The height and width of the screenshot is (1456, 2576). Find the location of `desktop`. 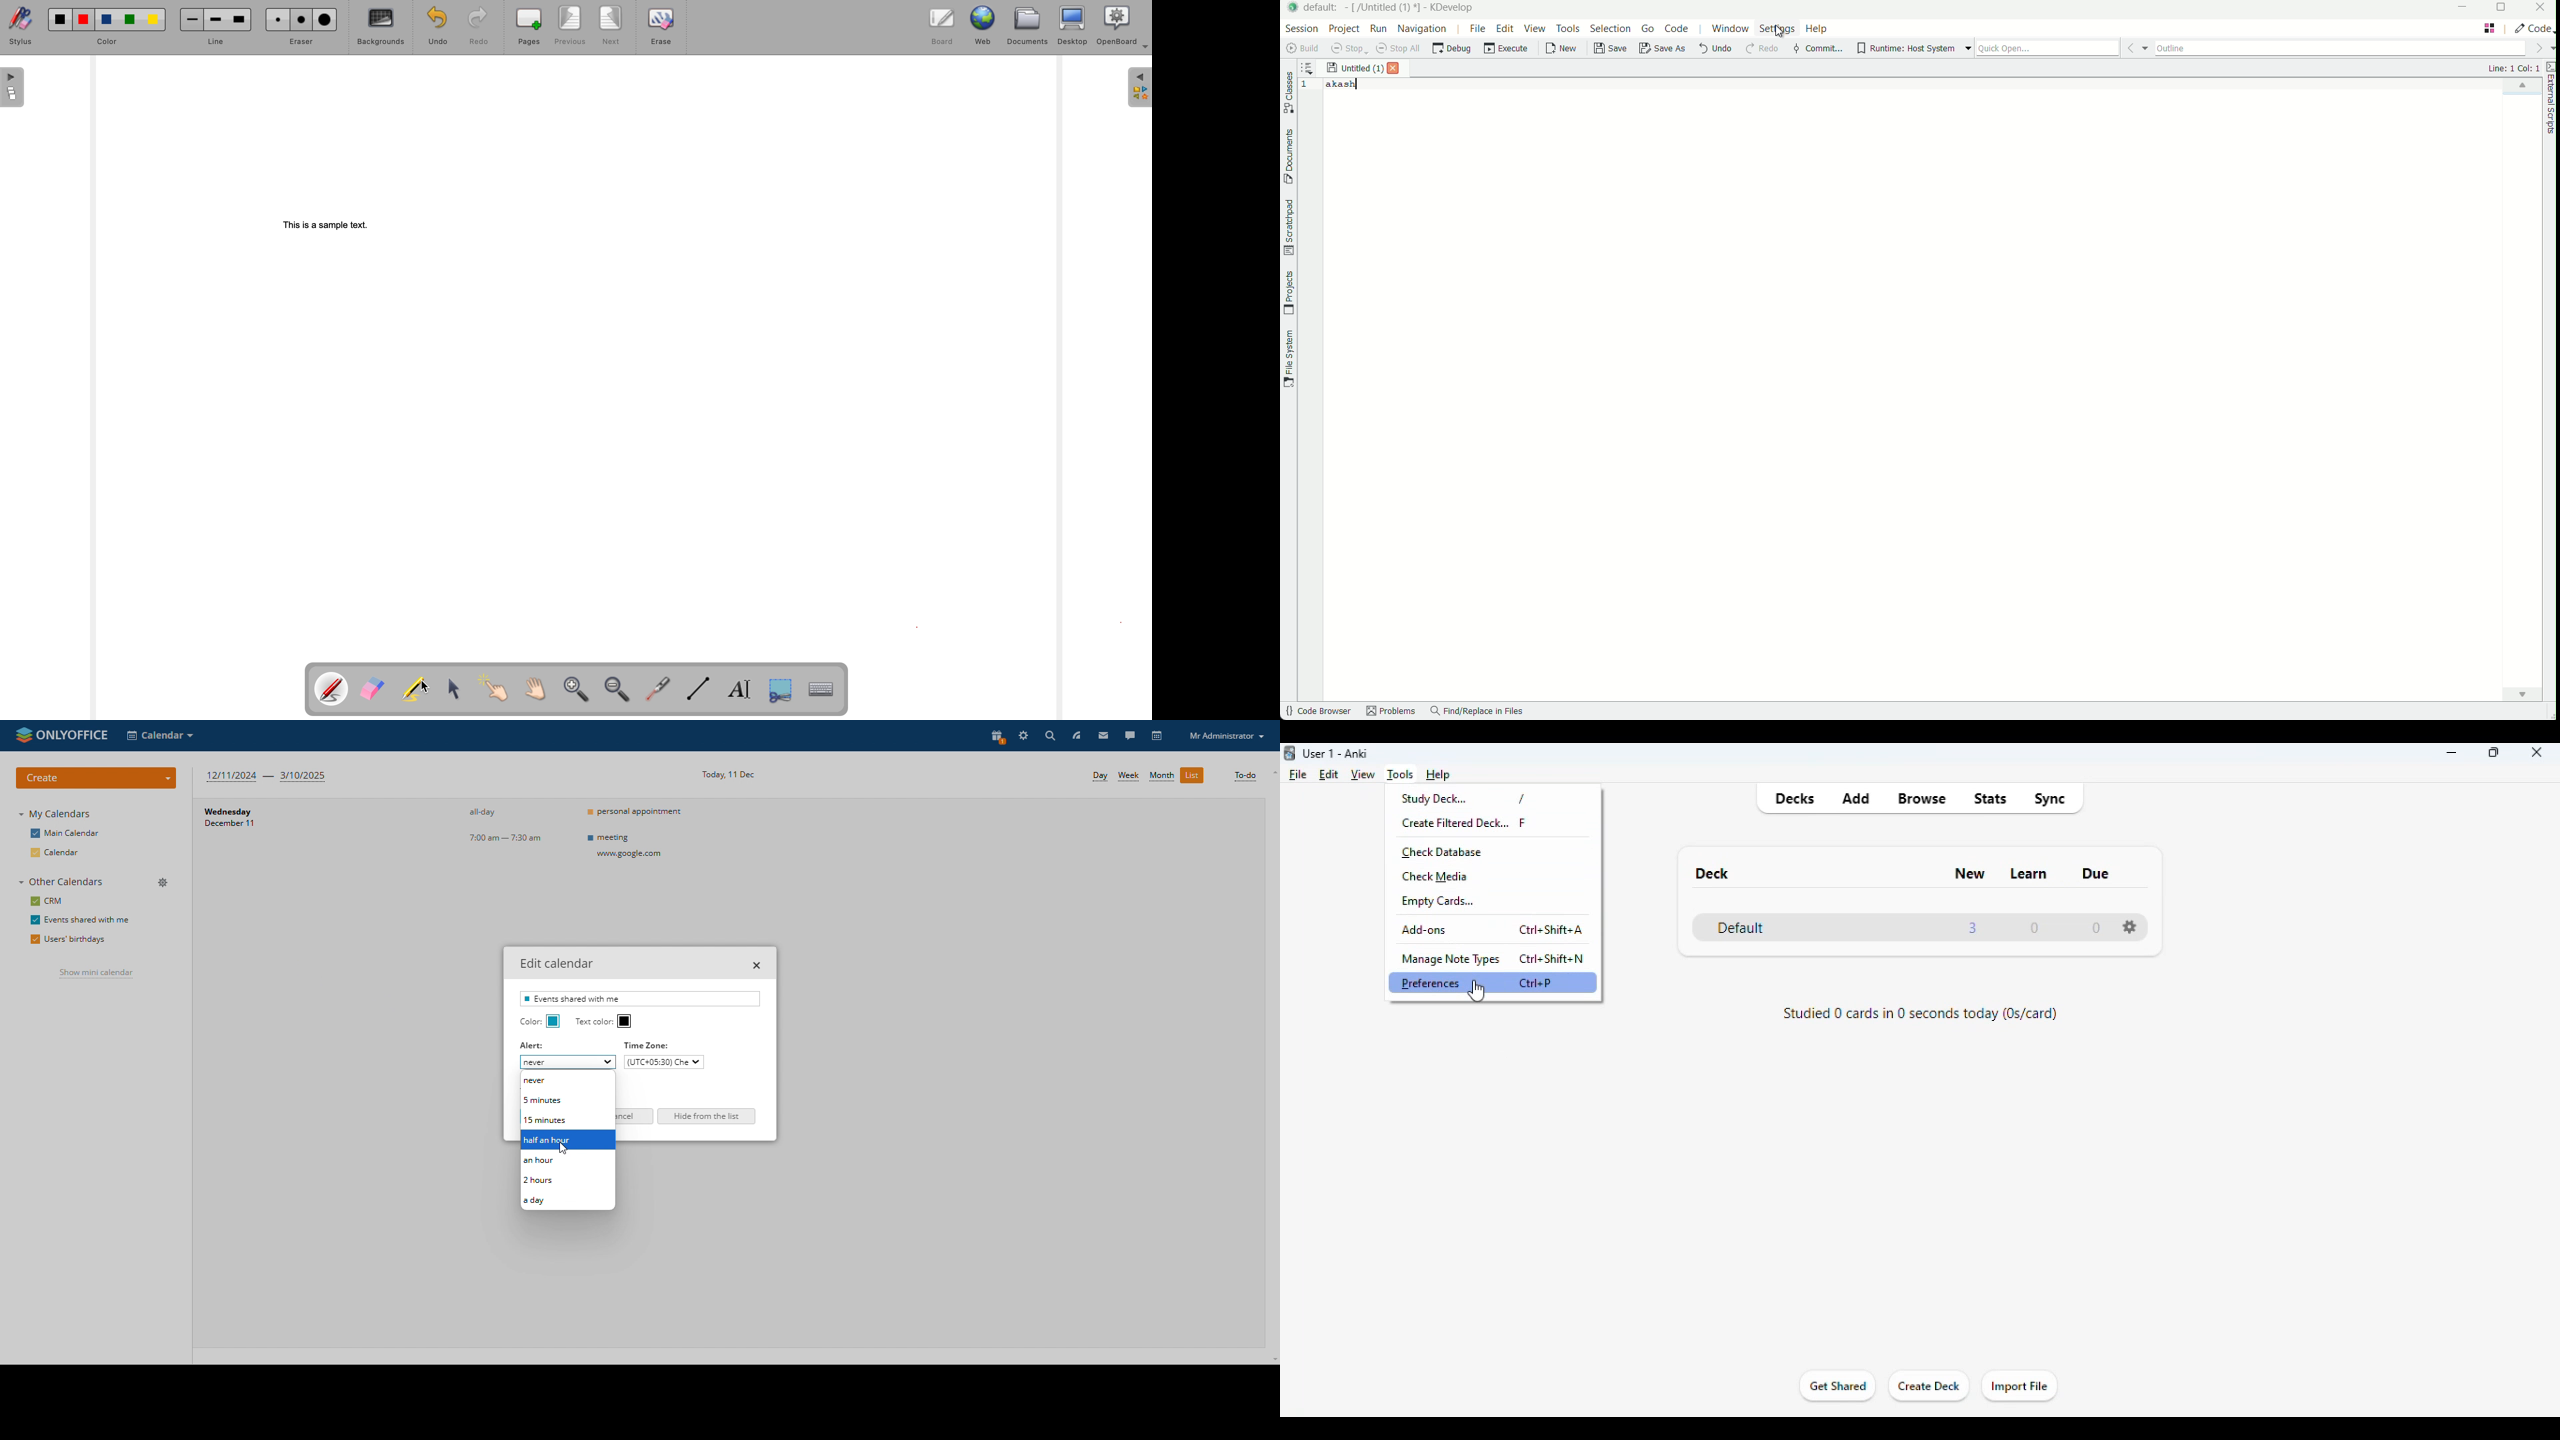

desktop is located at coordinates (1073, 26).